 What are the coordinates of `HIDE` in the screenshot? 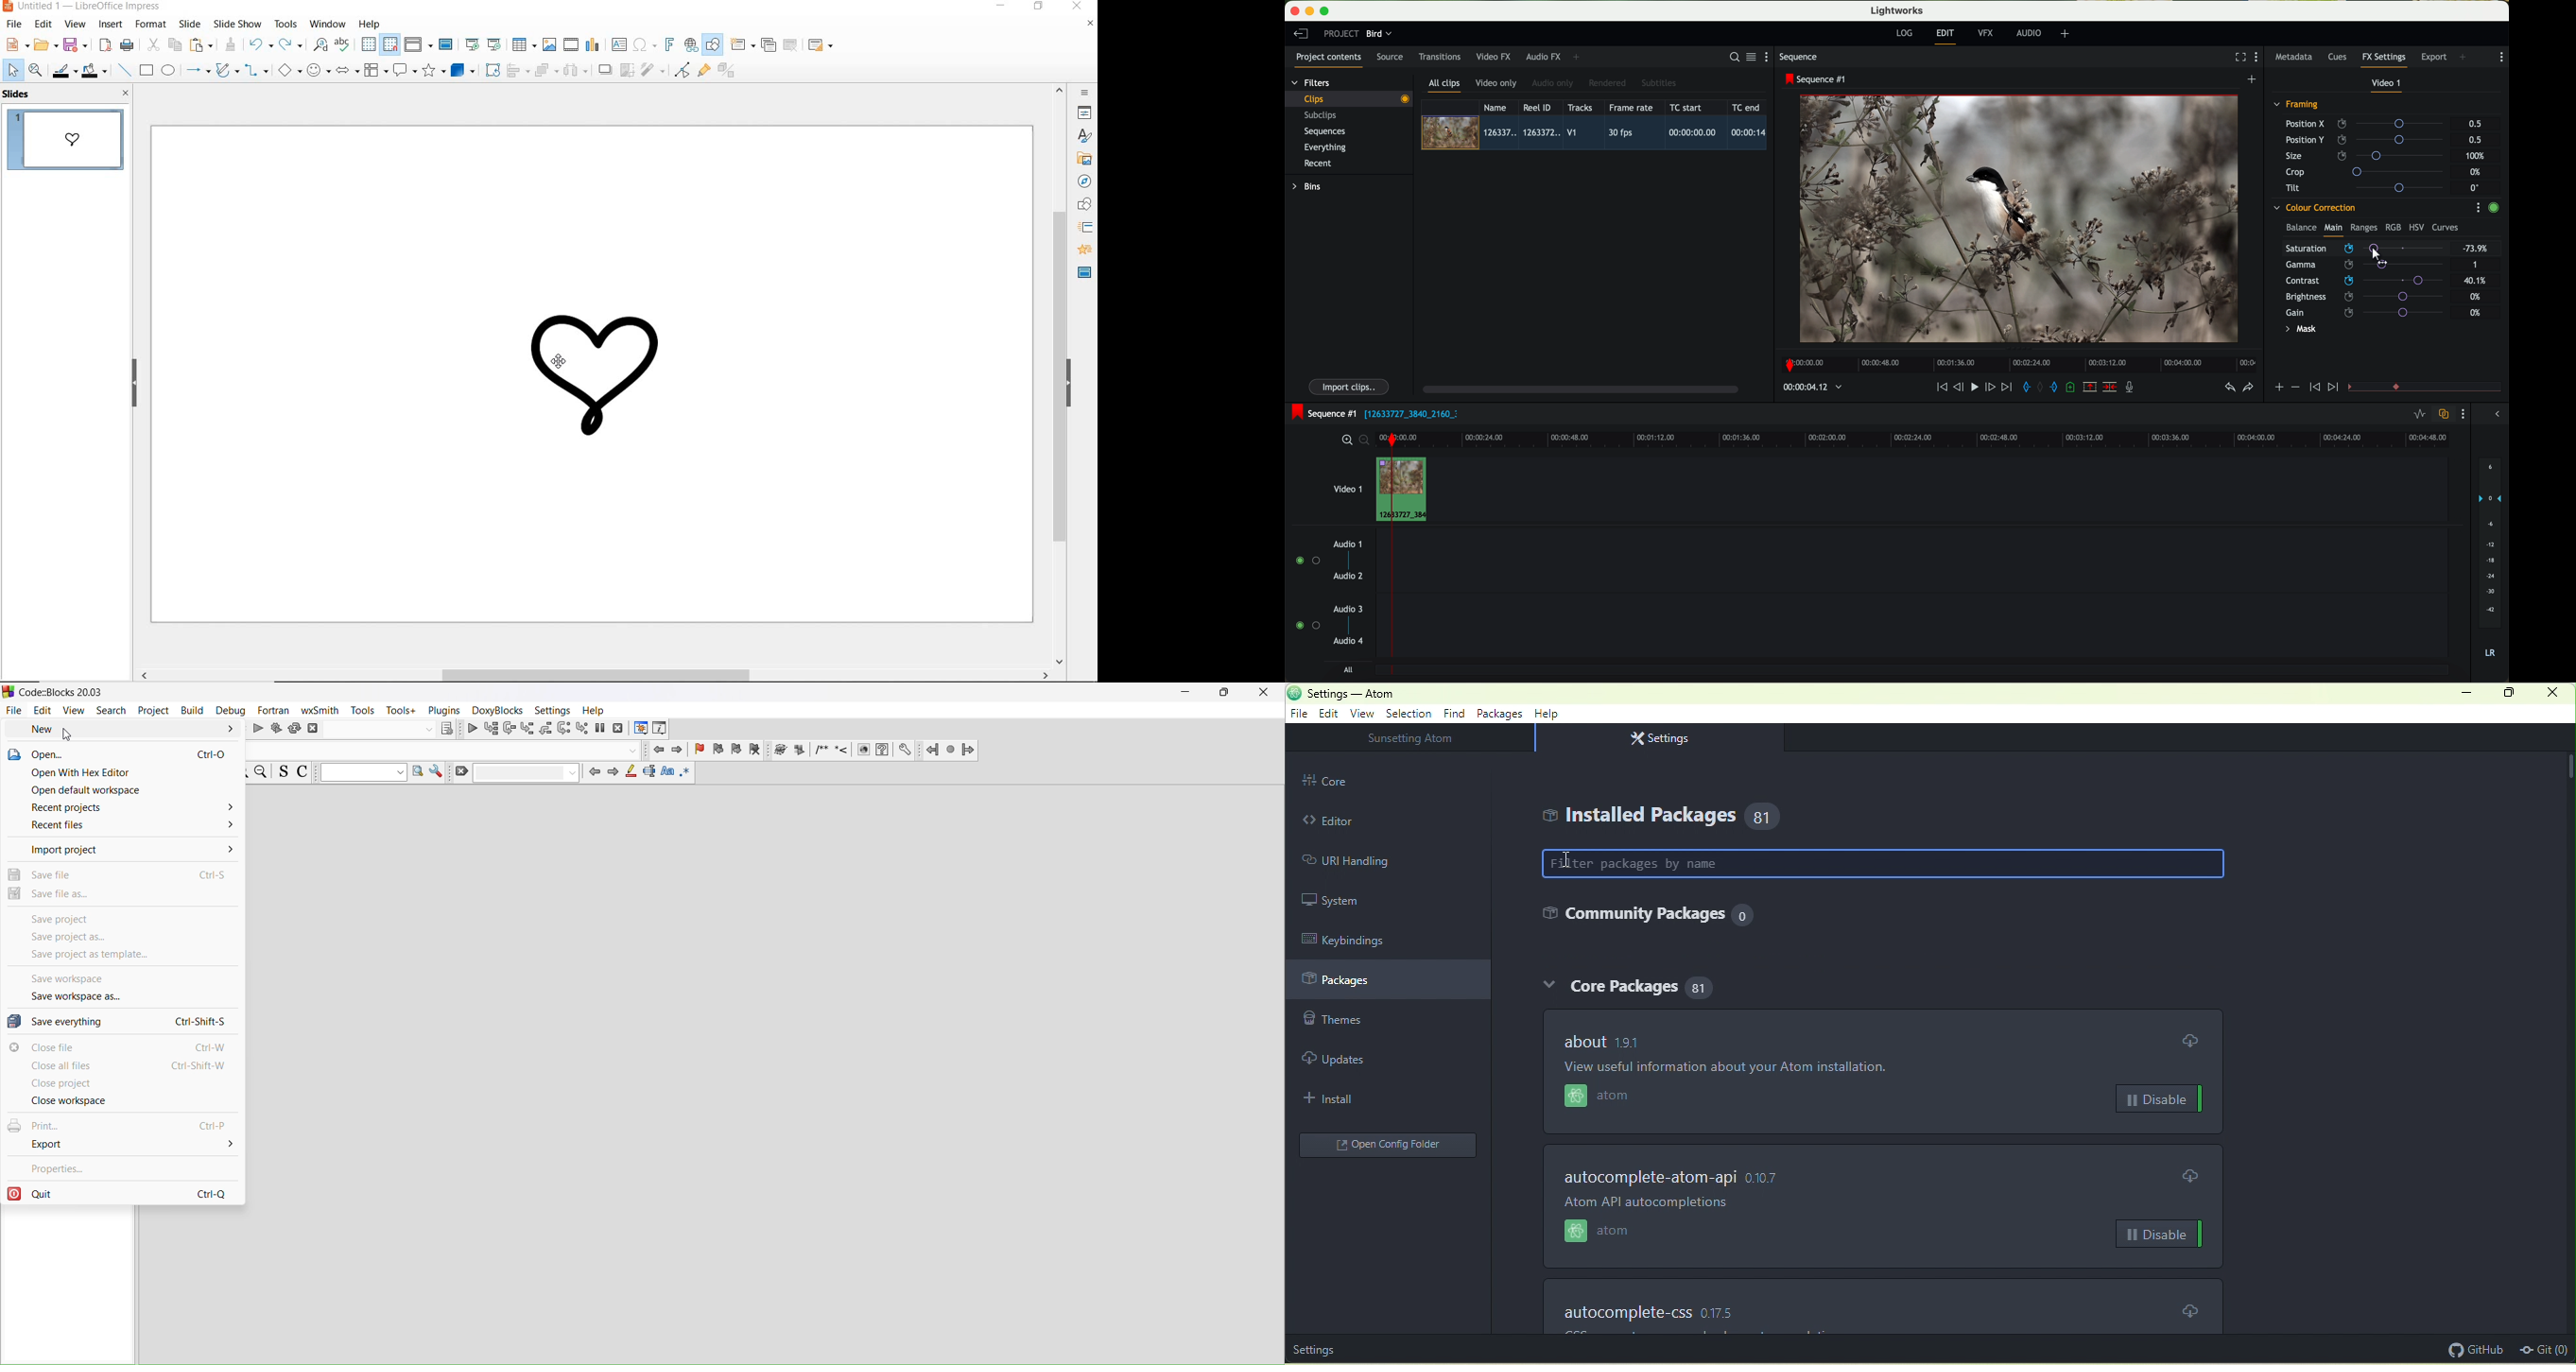 It's located at (1070, 384).